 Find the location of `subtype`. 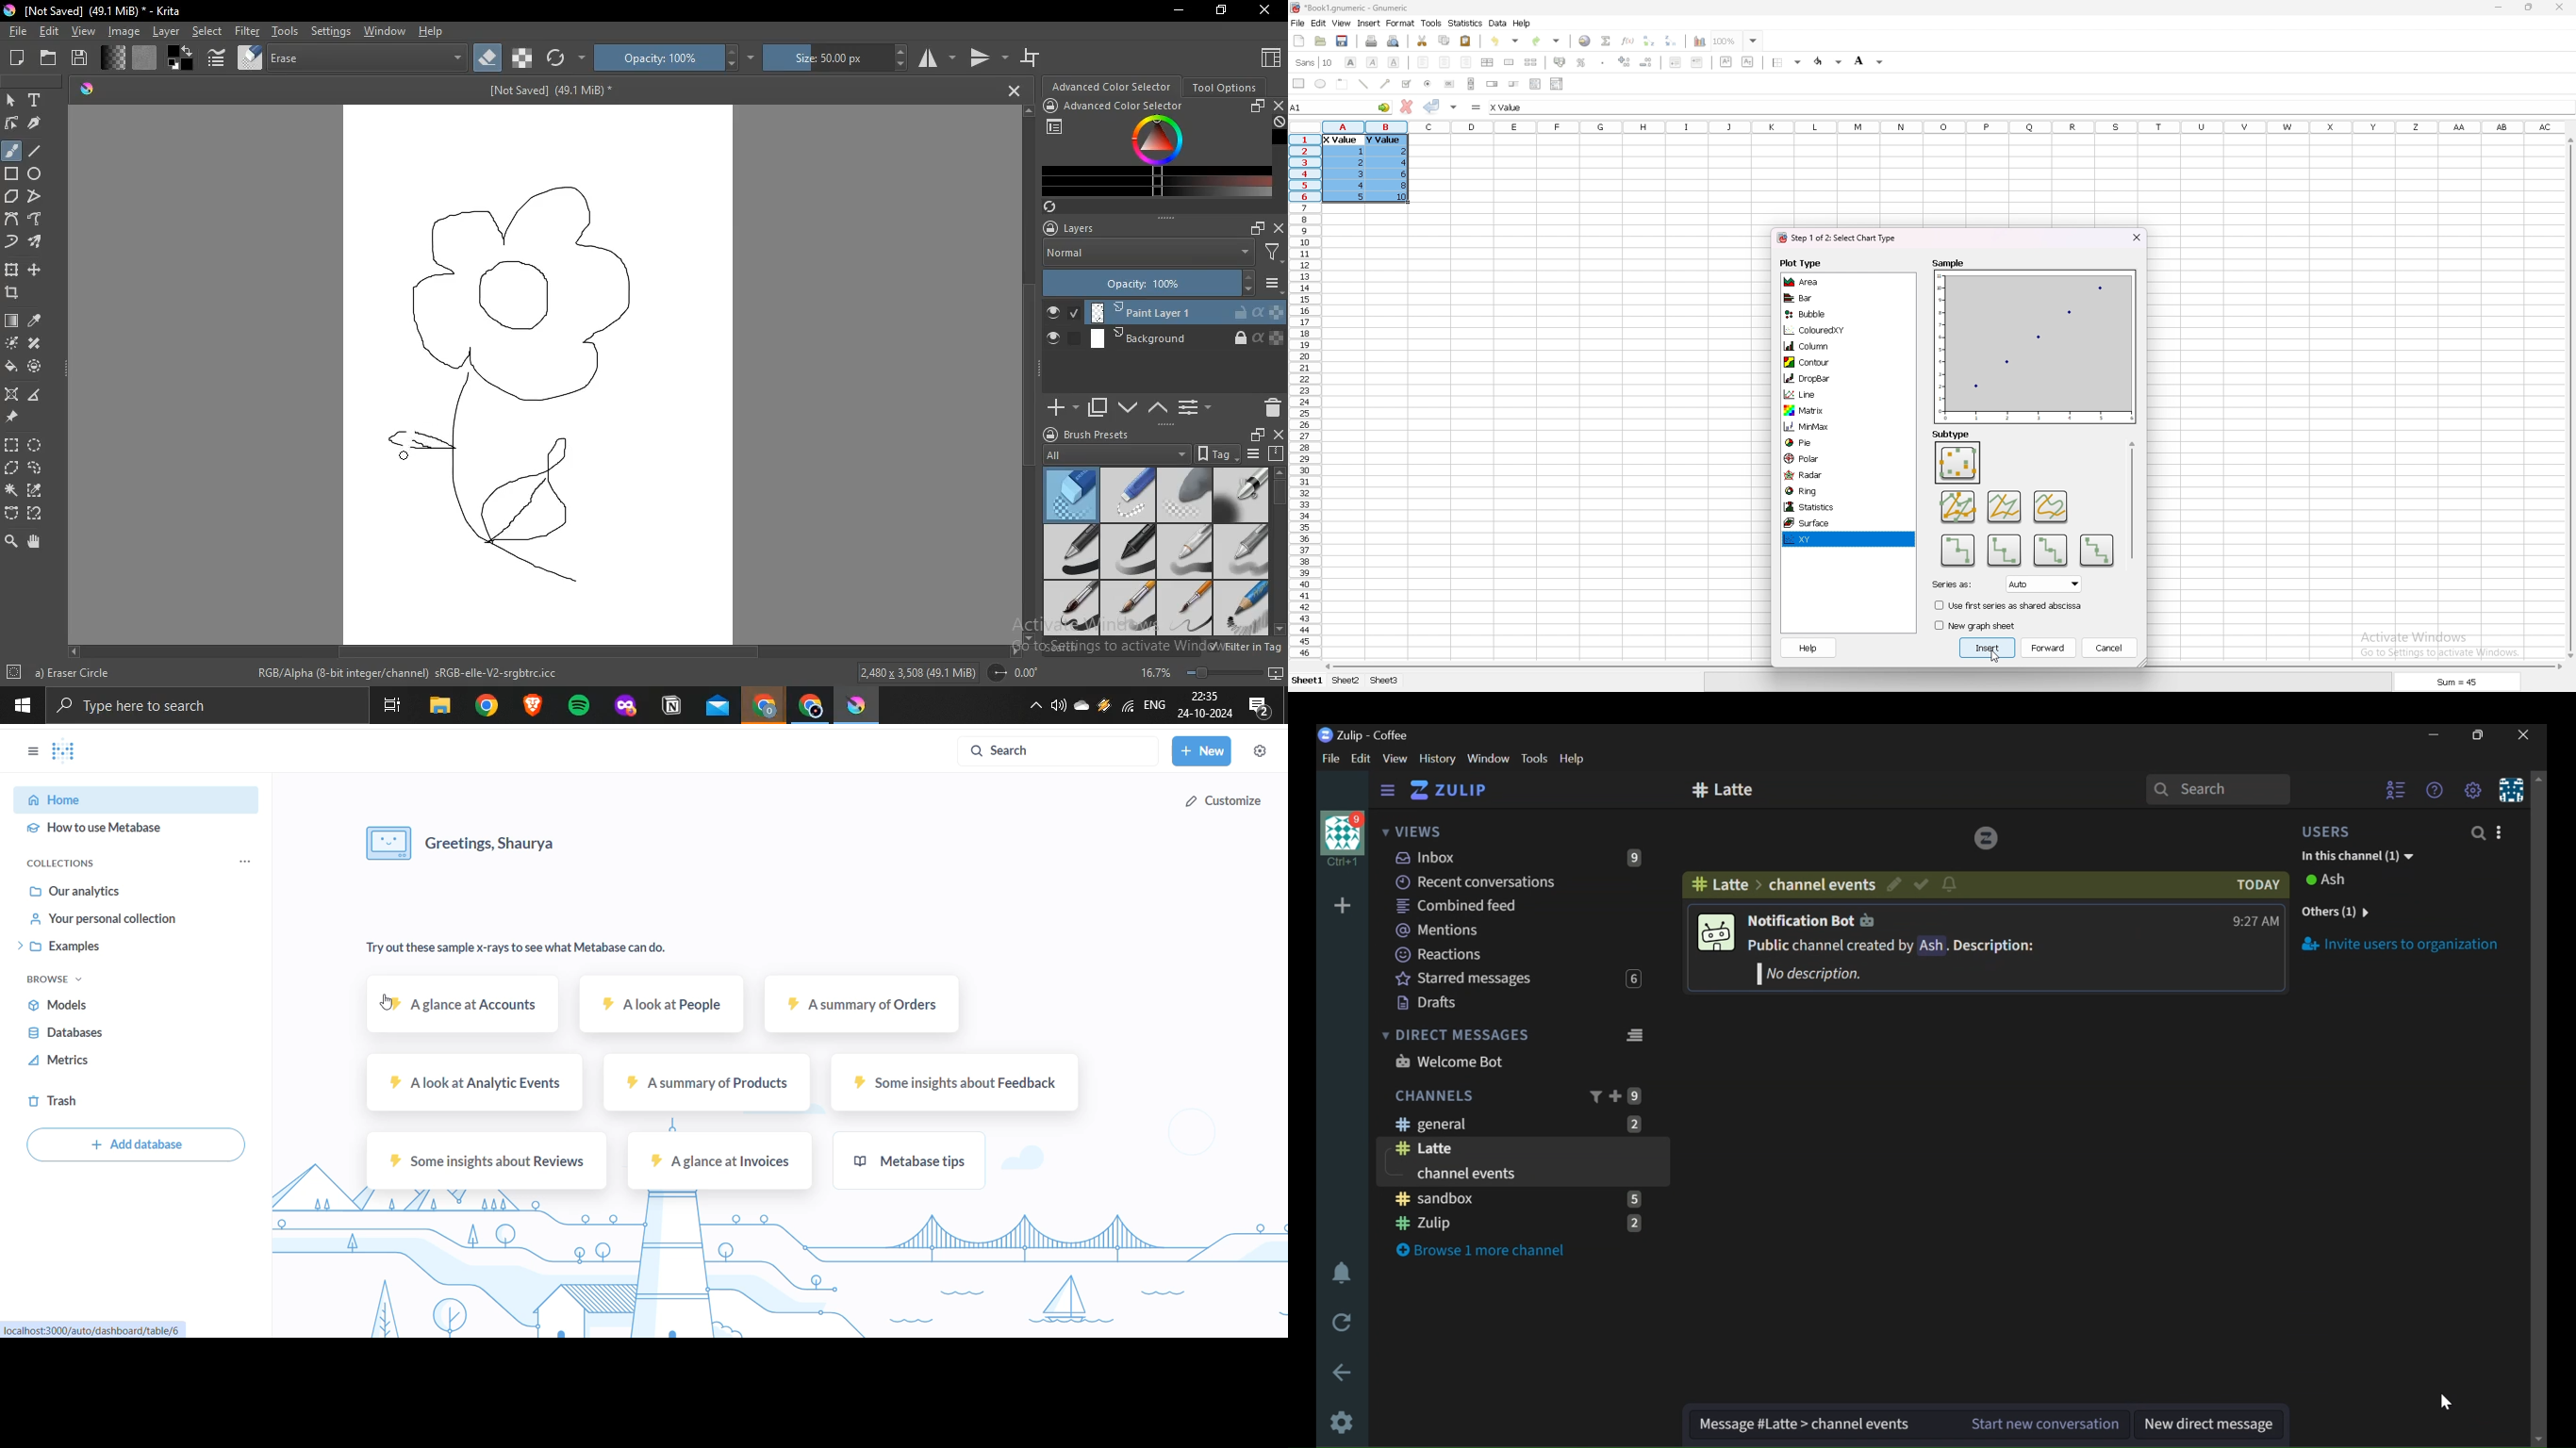

subtype is located at coordinates (2002, 551).